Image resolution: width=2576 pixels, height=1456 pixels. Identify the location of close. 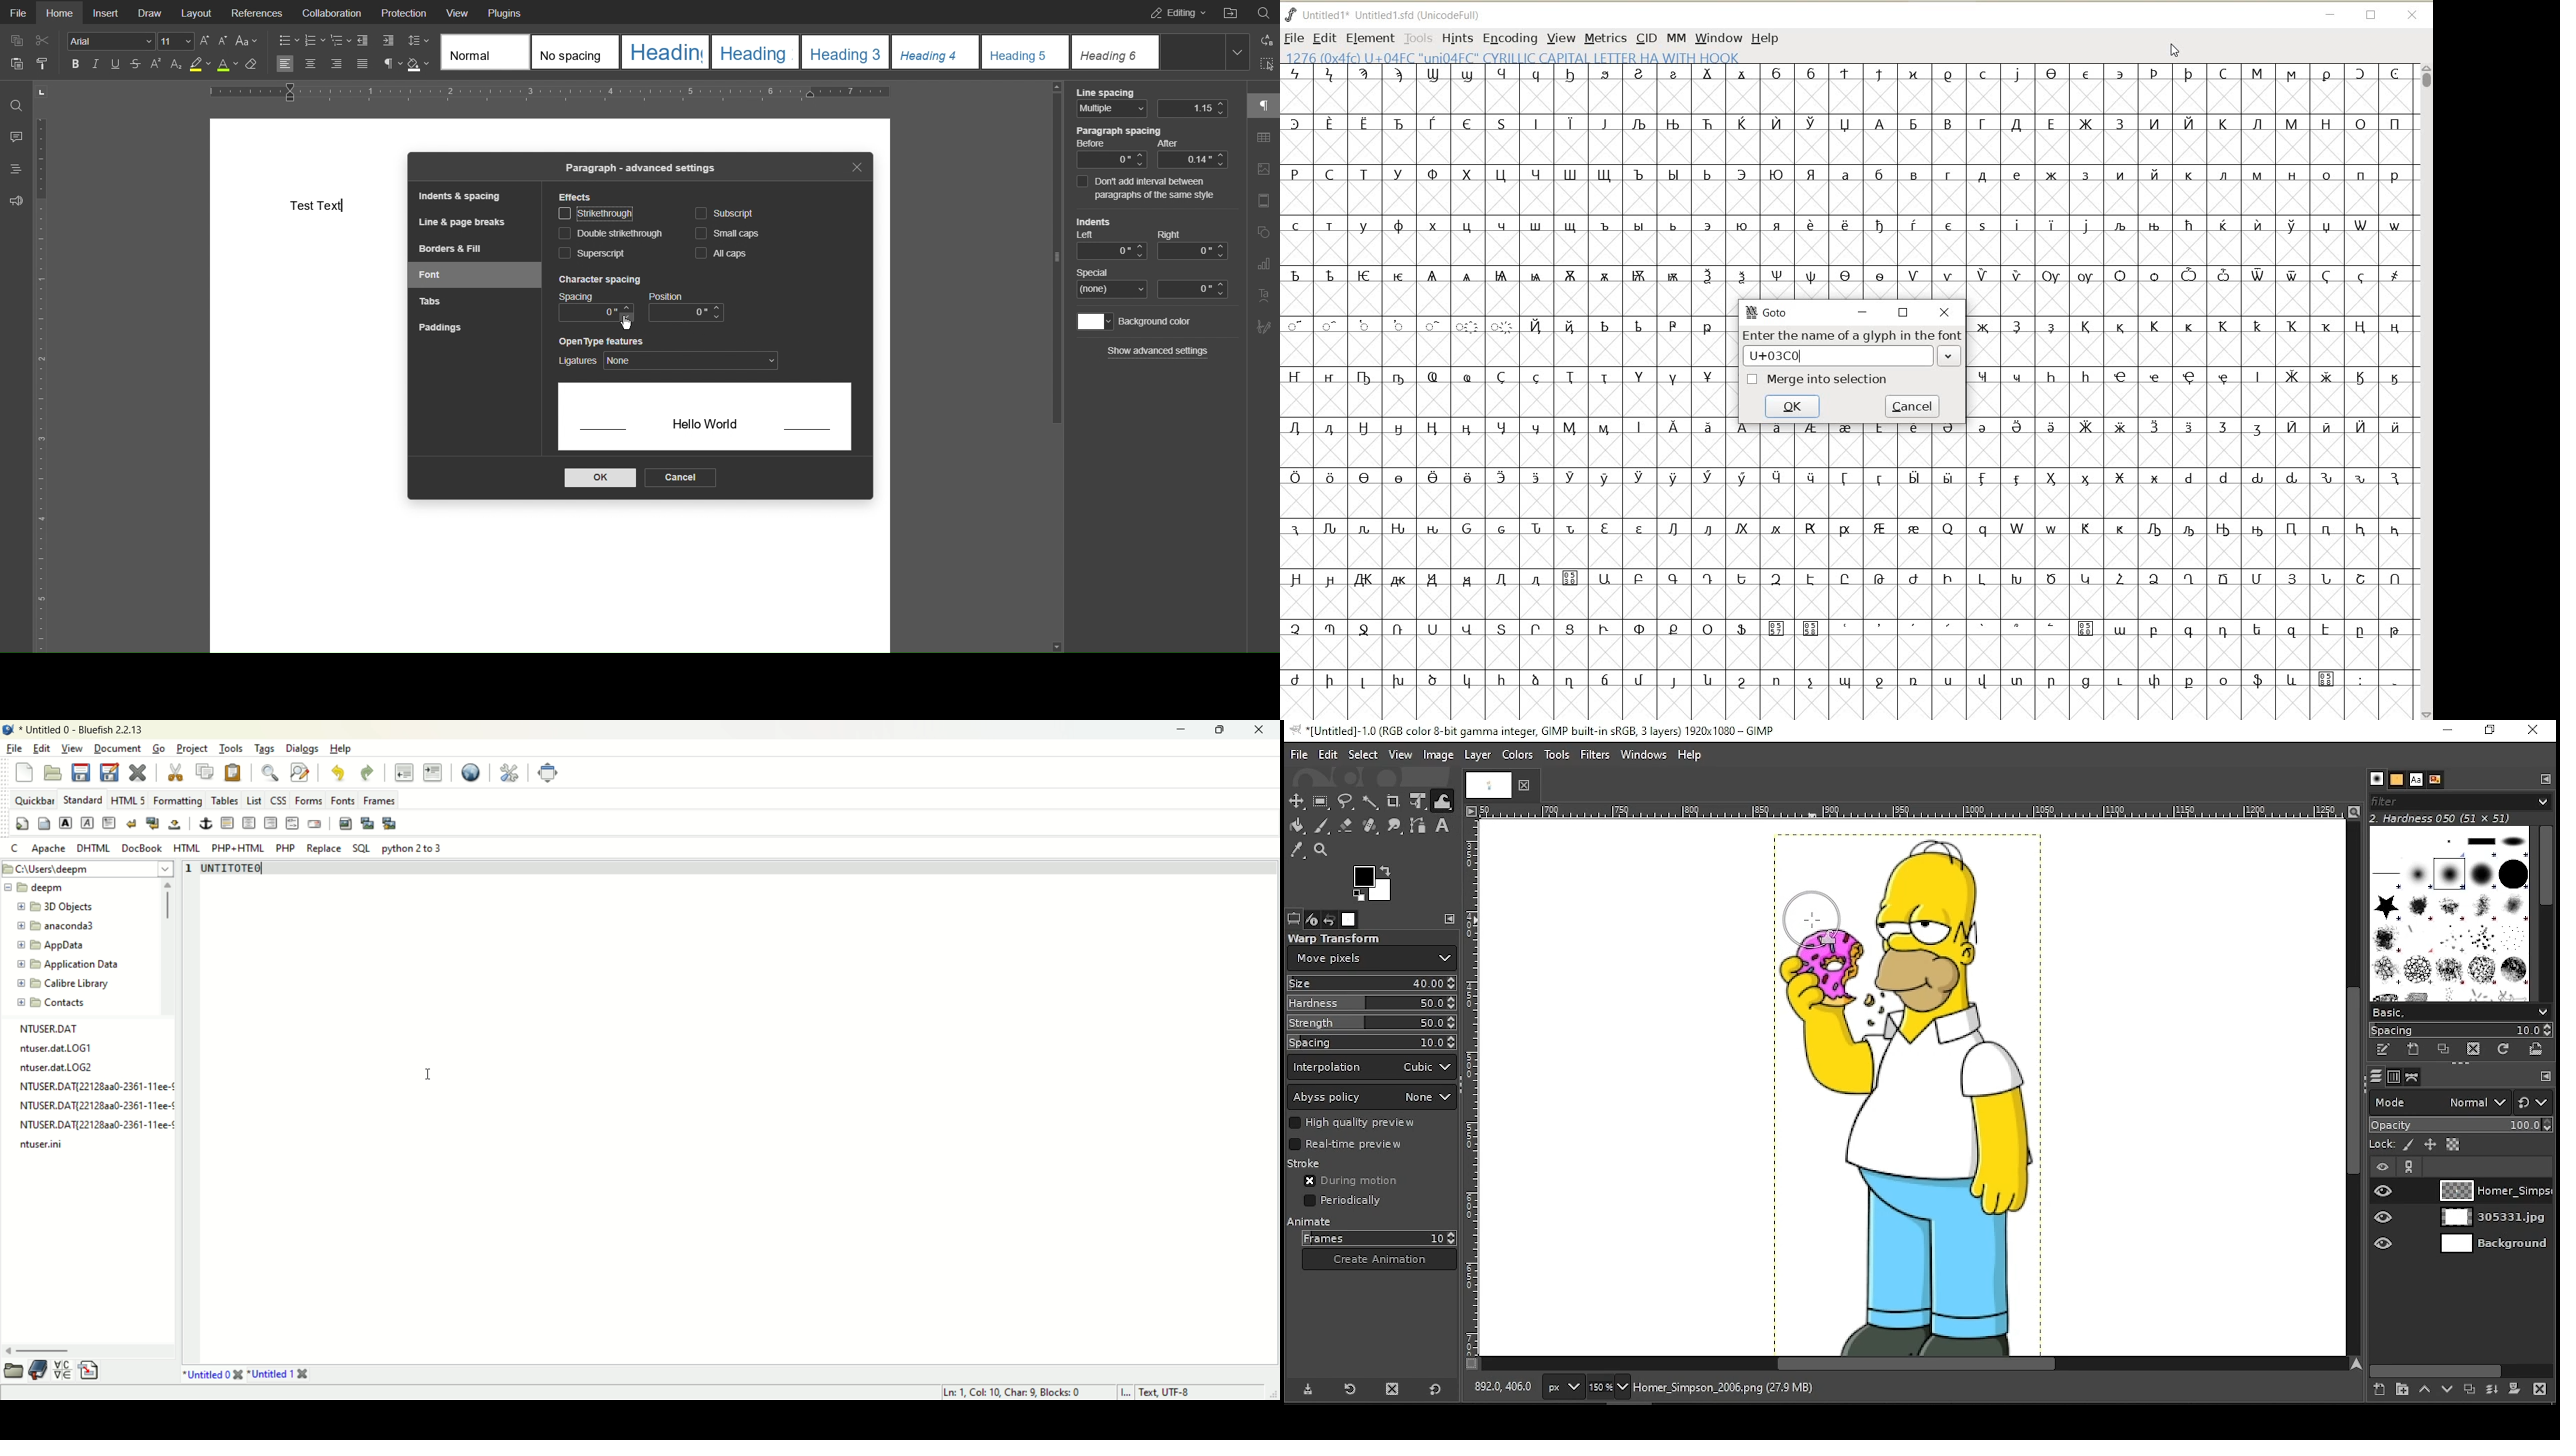
(1263, 730).